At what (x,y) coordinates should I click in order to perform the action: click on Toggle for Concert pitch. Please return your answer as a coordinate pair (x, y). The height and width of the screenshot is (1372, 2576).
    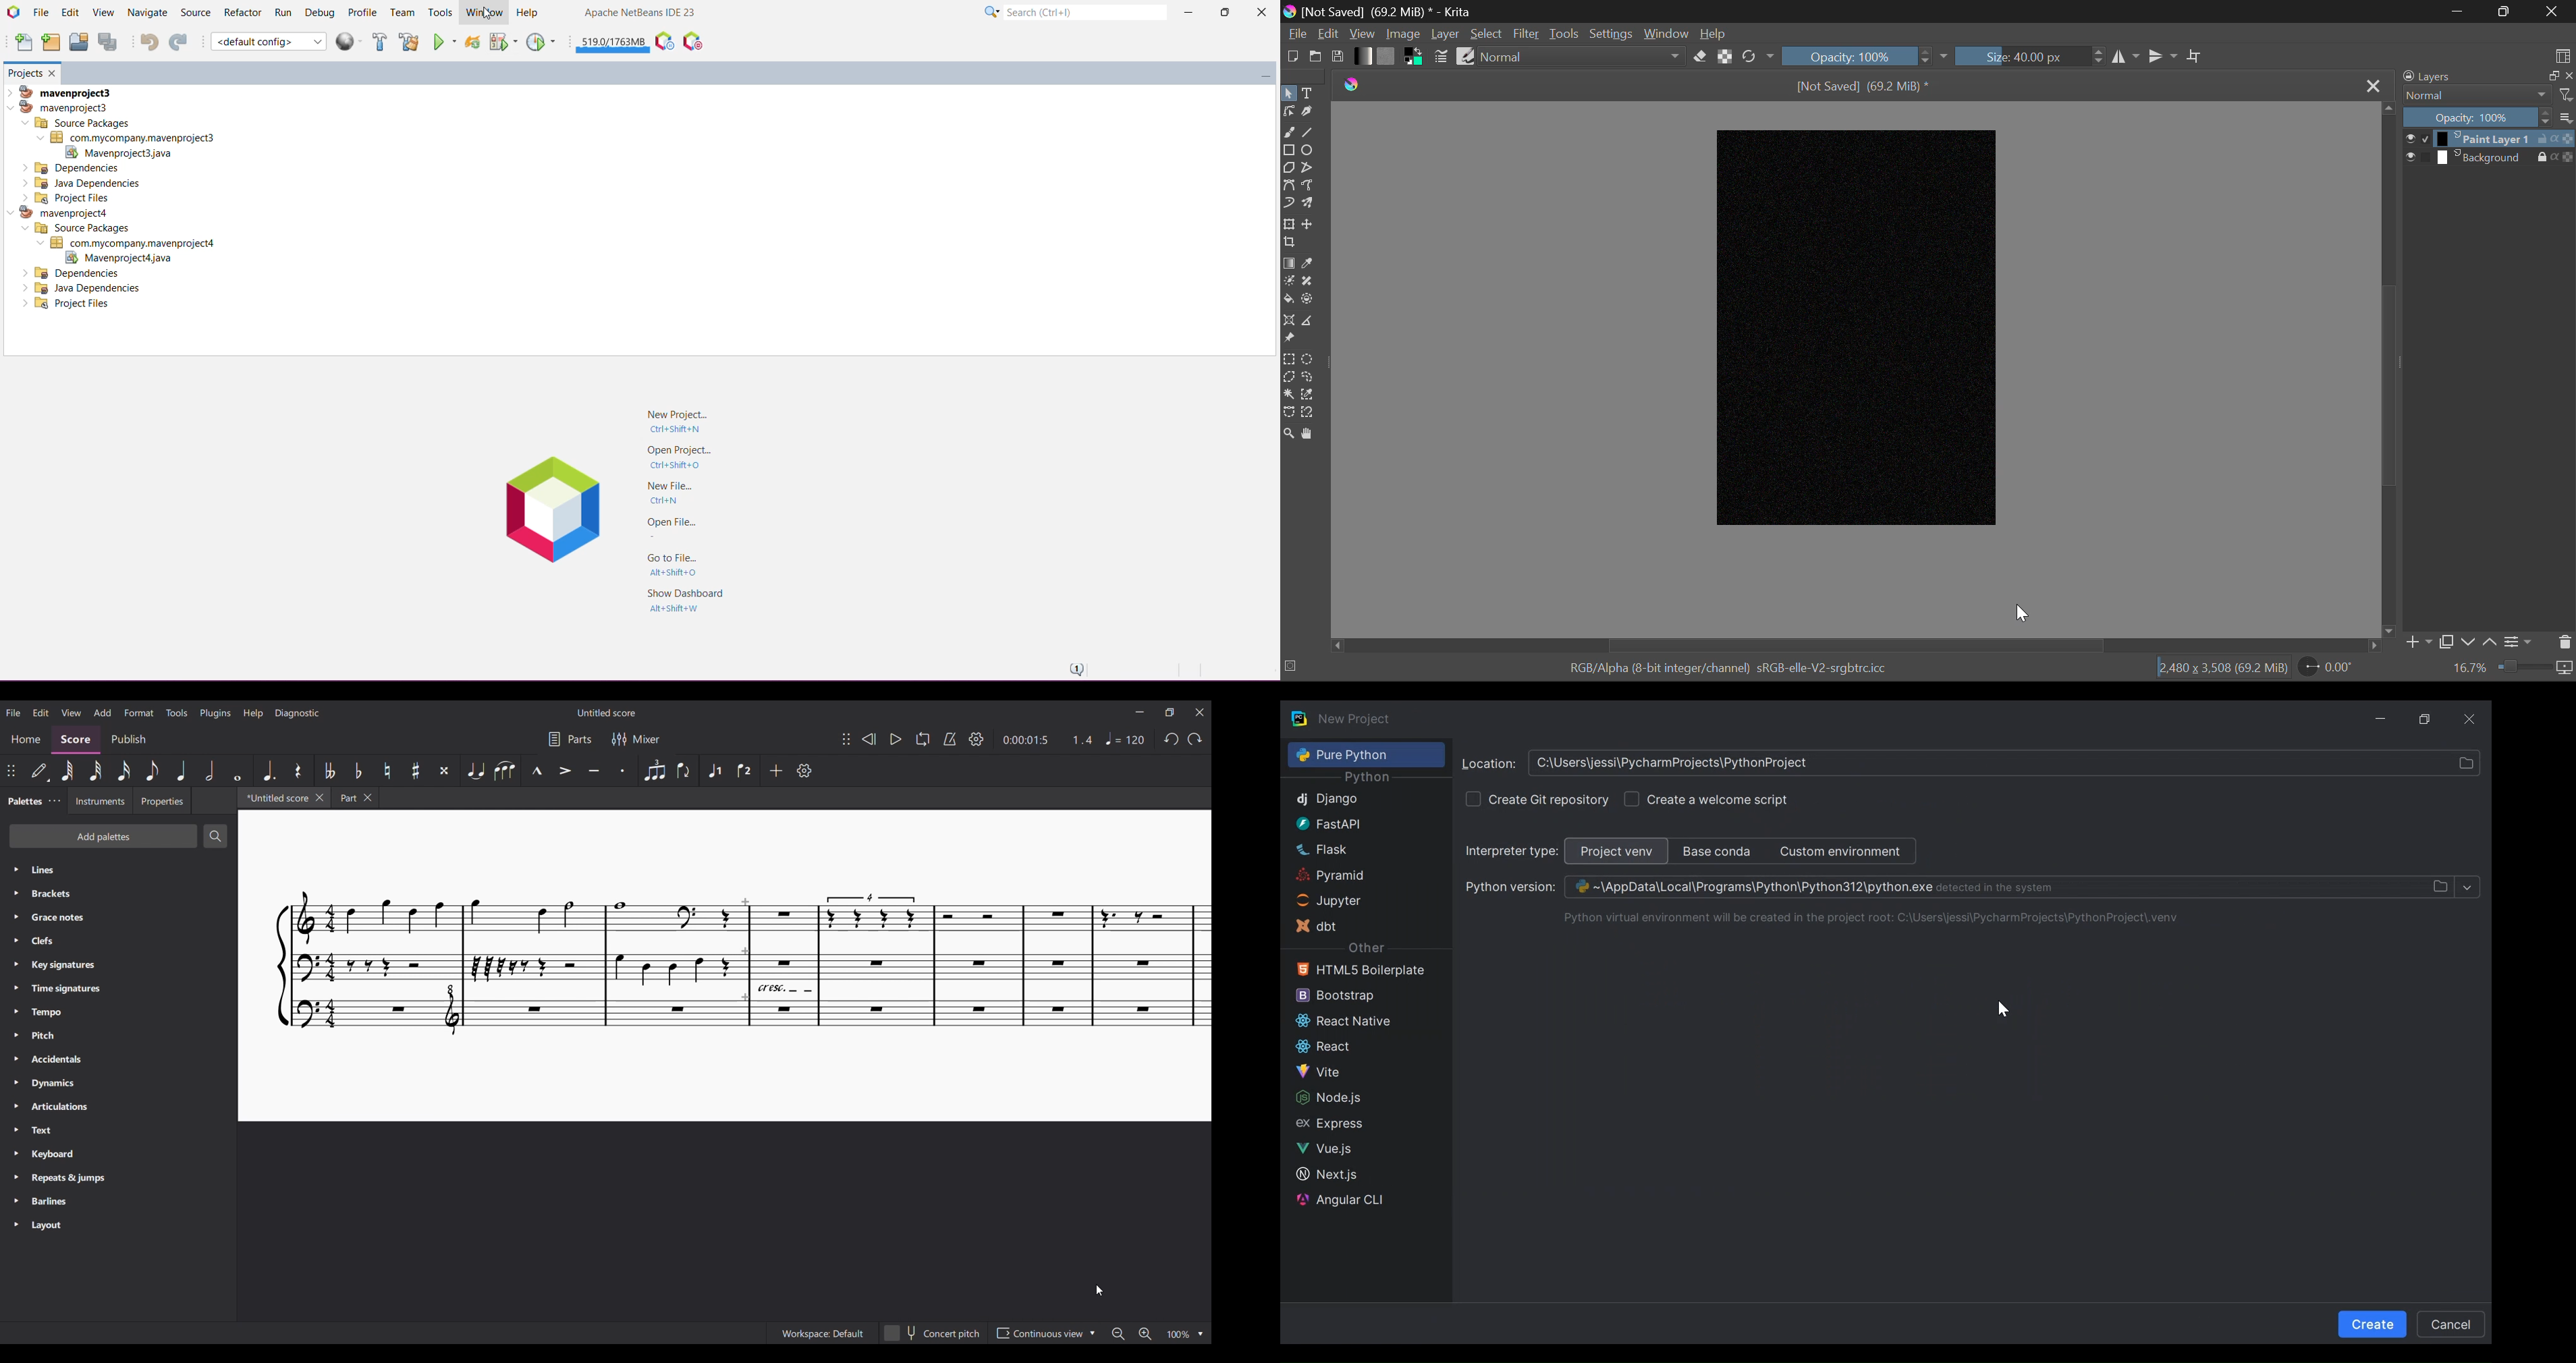
    Looking at the image, I should click on (944, 1335).